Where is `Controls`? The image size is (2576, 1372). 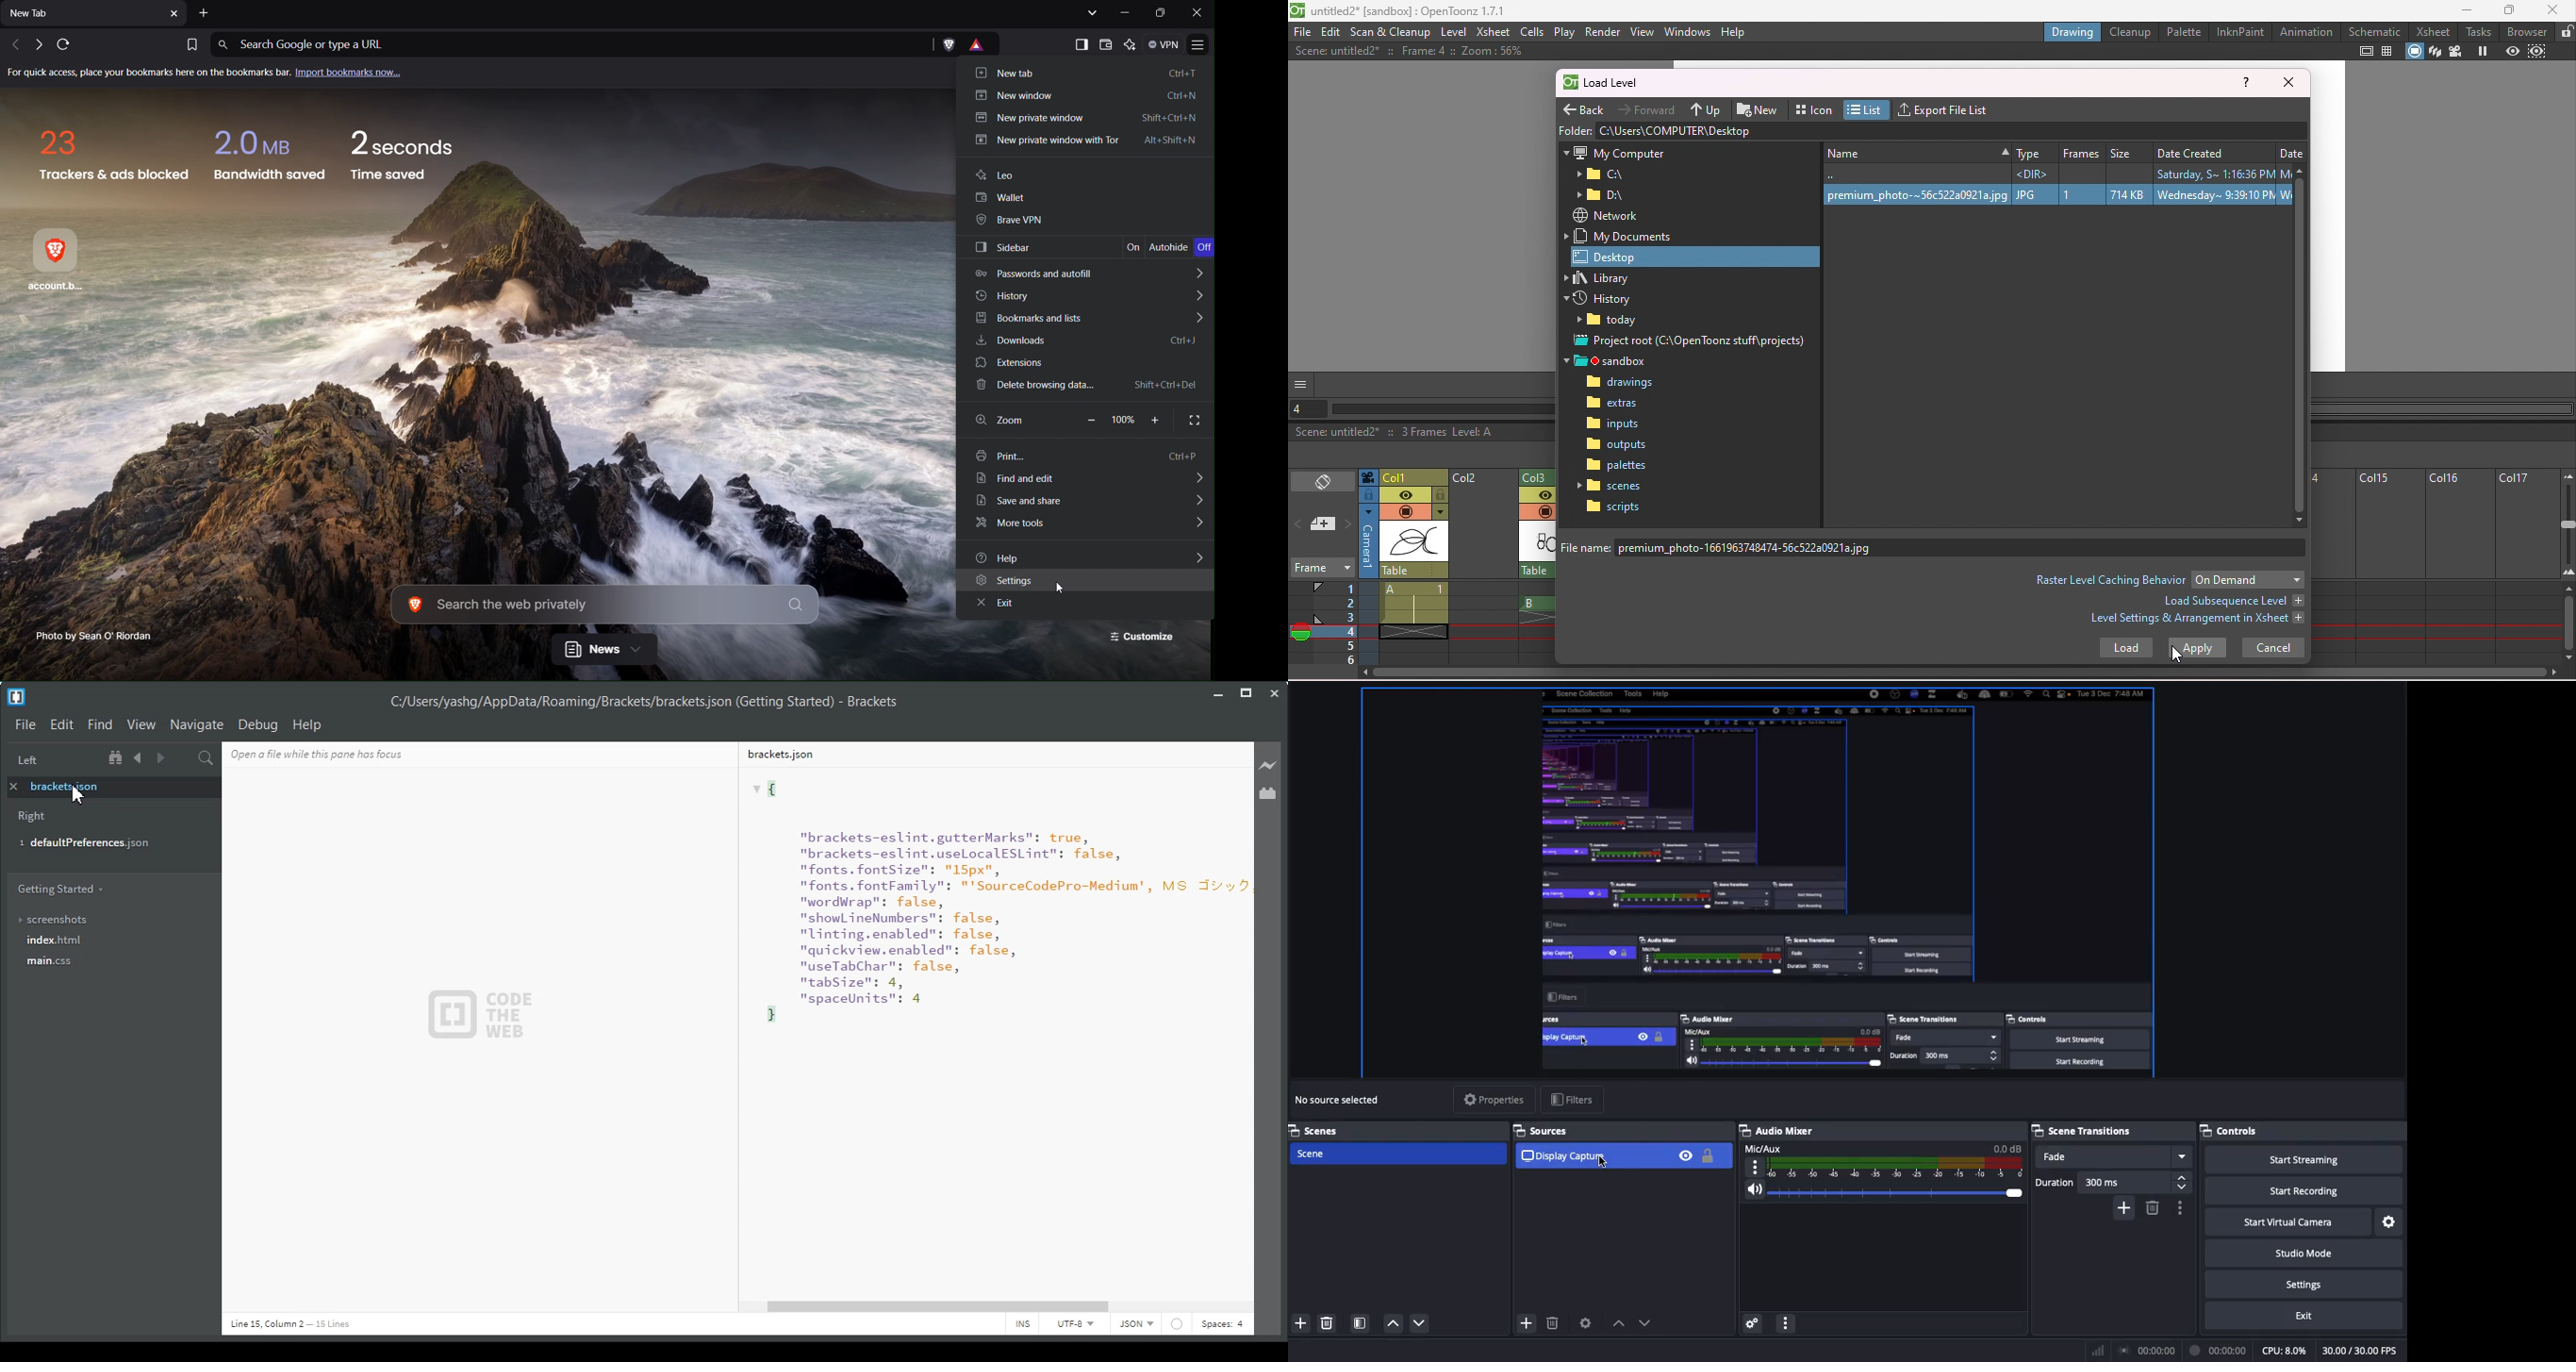
Controls is located at coordinates (2304, 1132).